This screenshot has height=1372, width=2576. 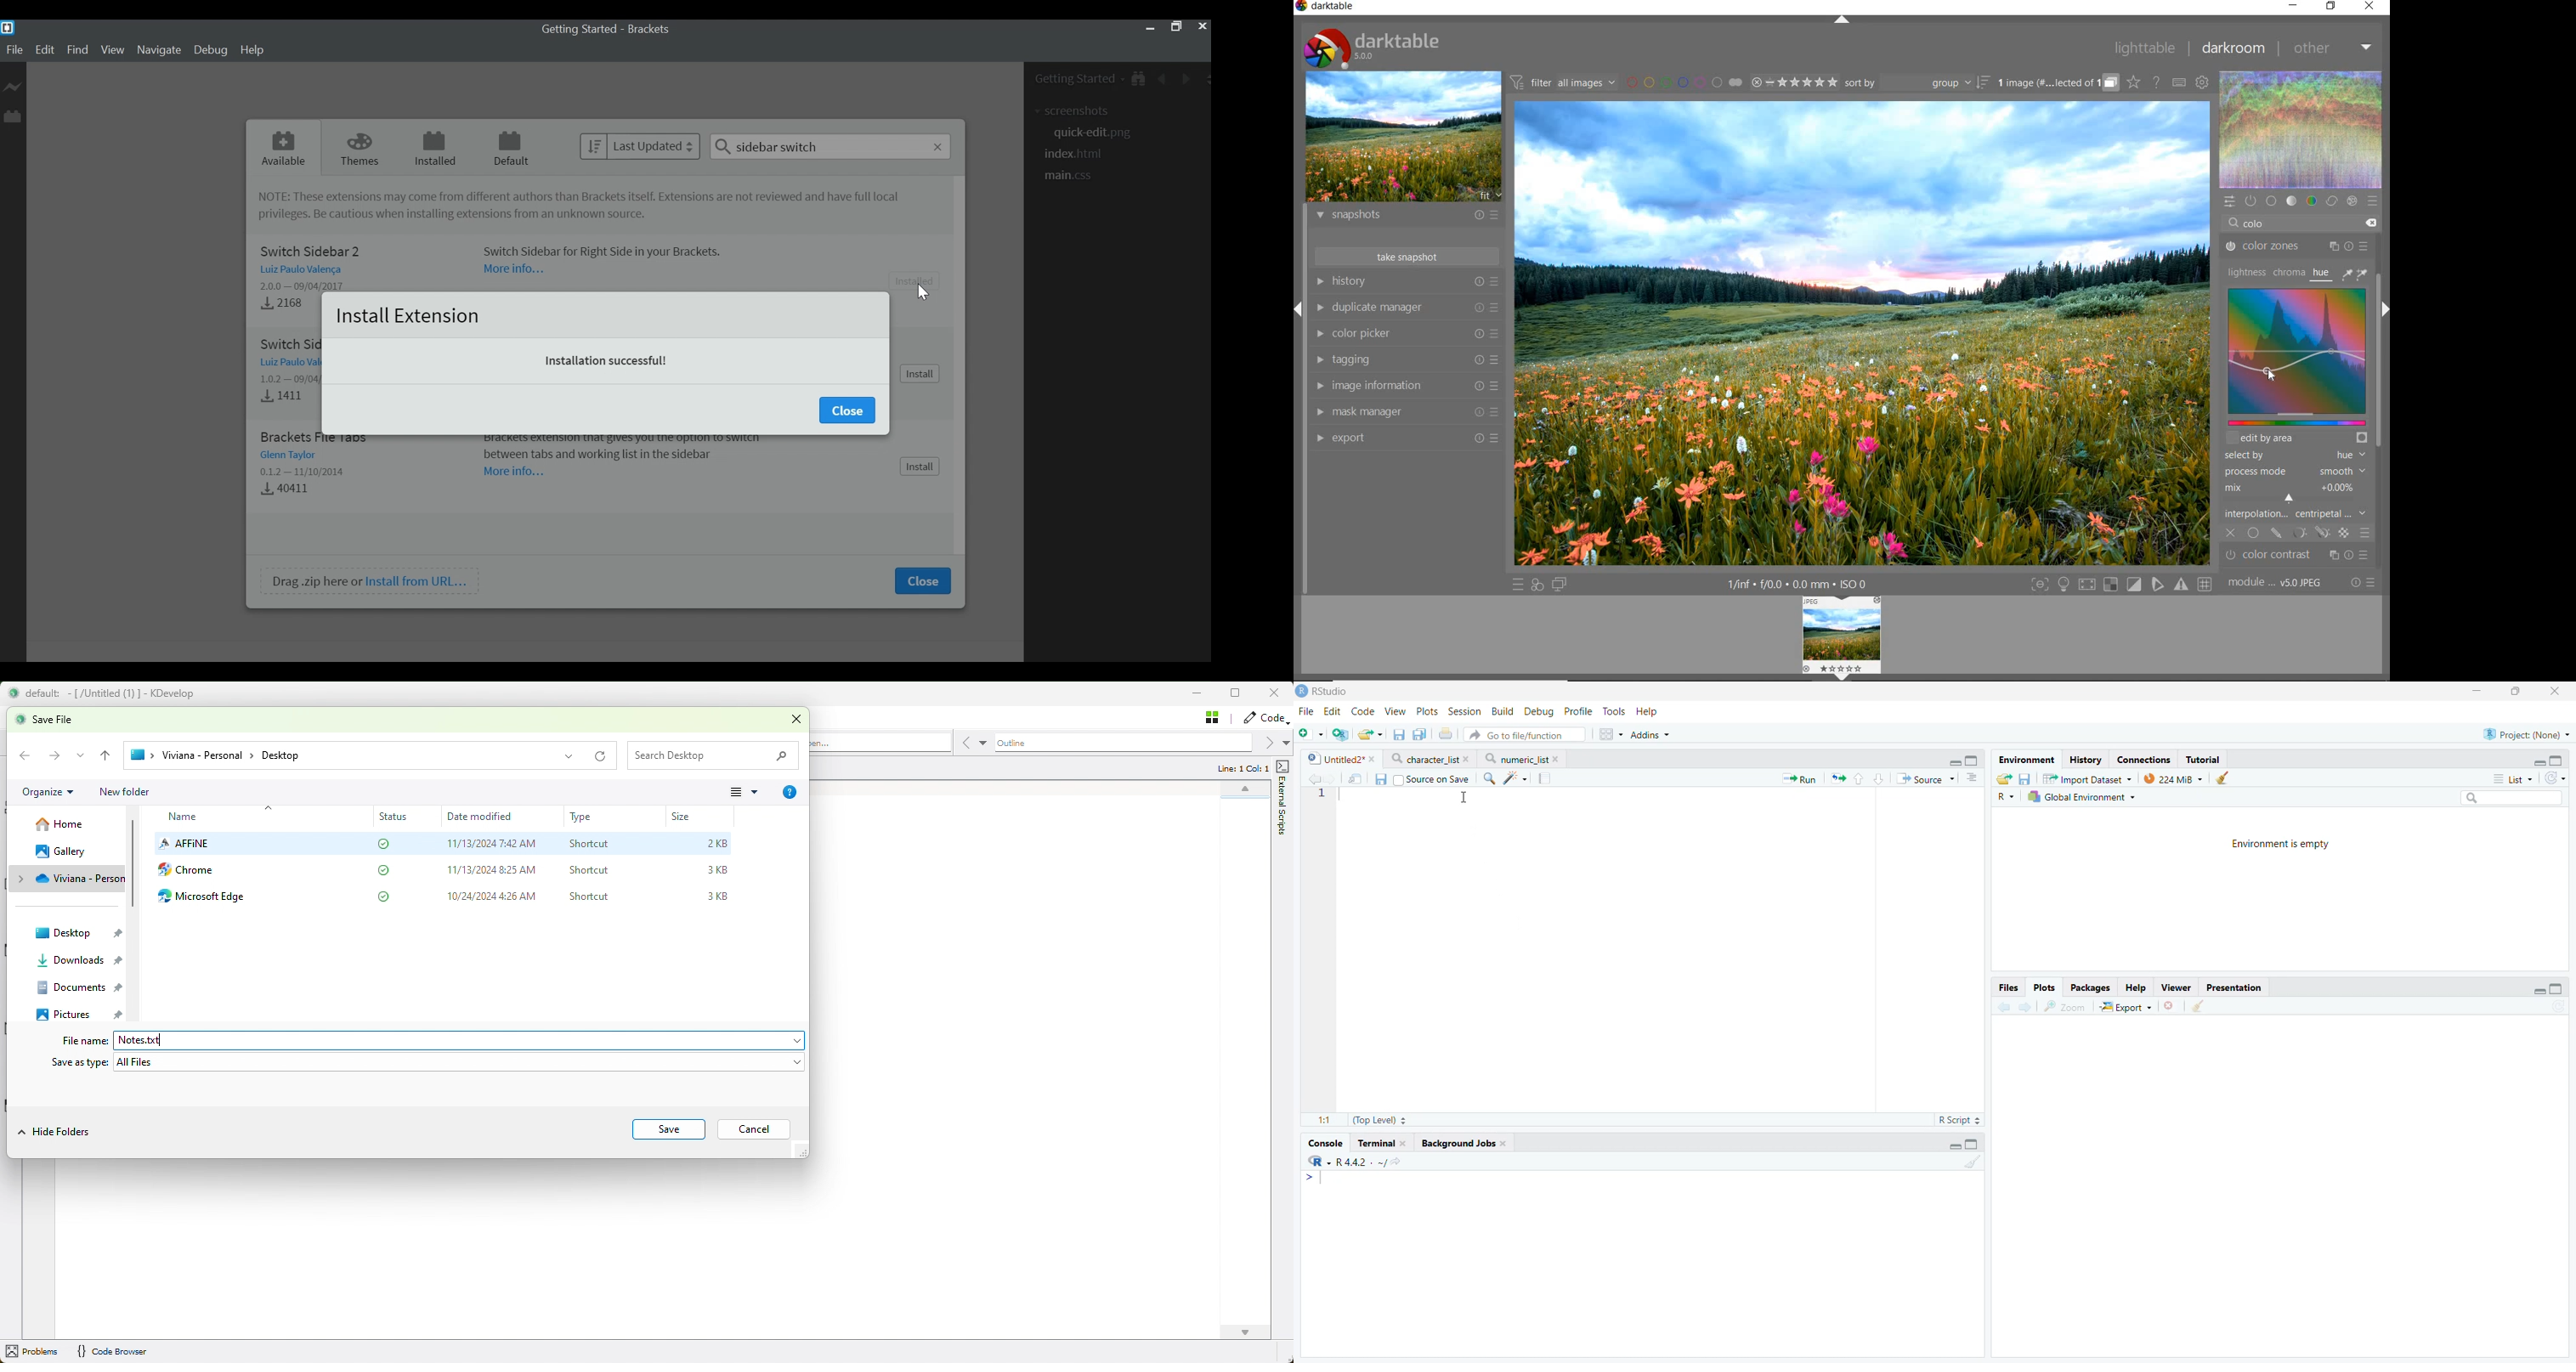 I want to click on Save, so click(x=2026, y=778).